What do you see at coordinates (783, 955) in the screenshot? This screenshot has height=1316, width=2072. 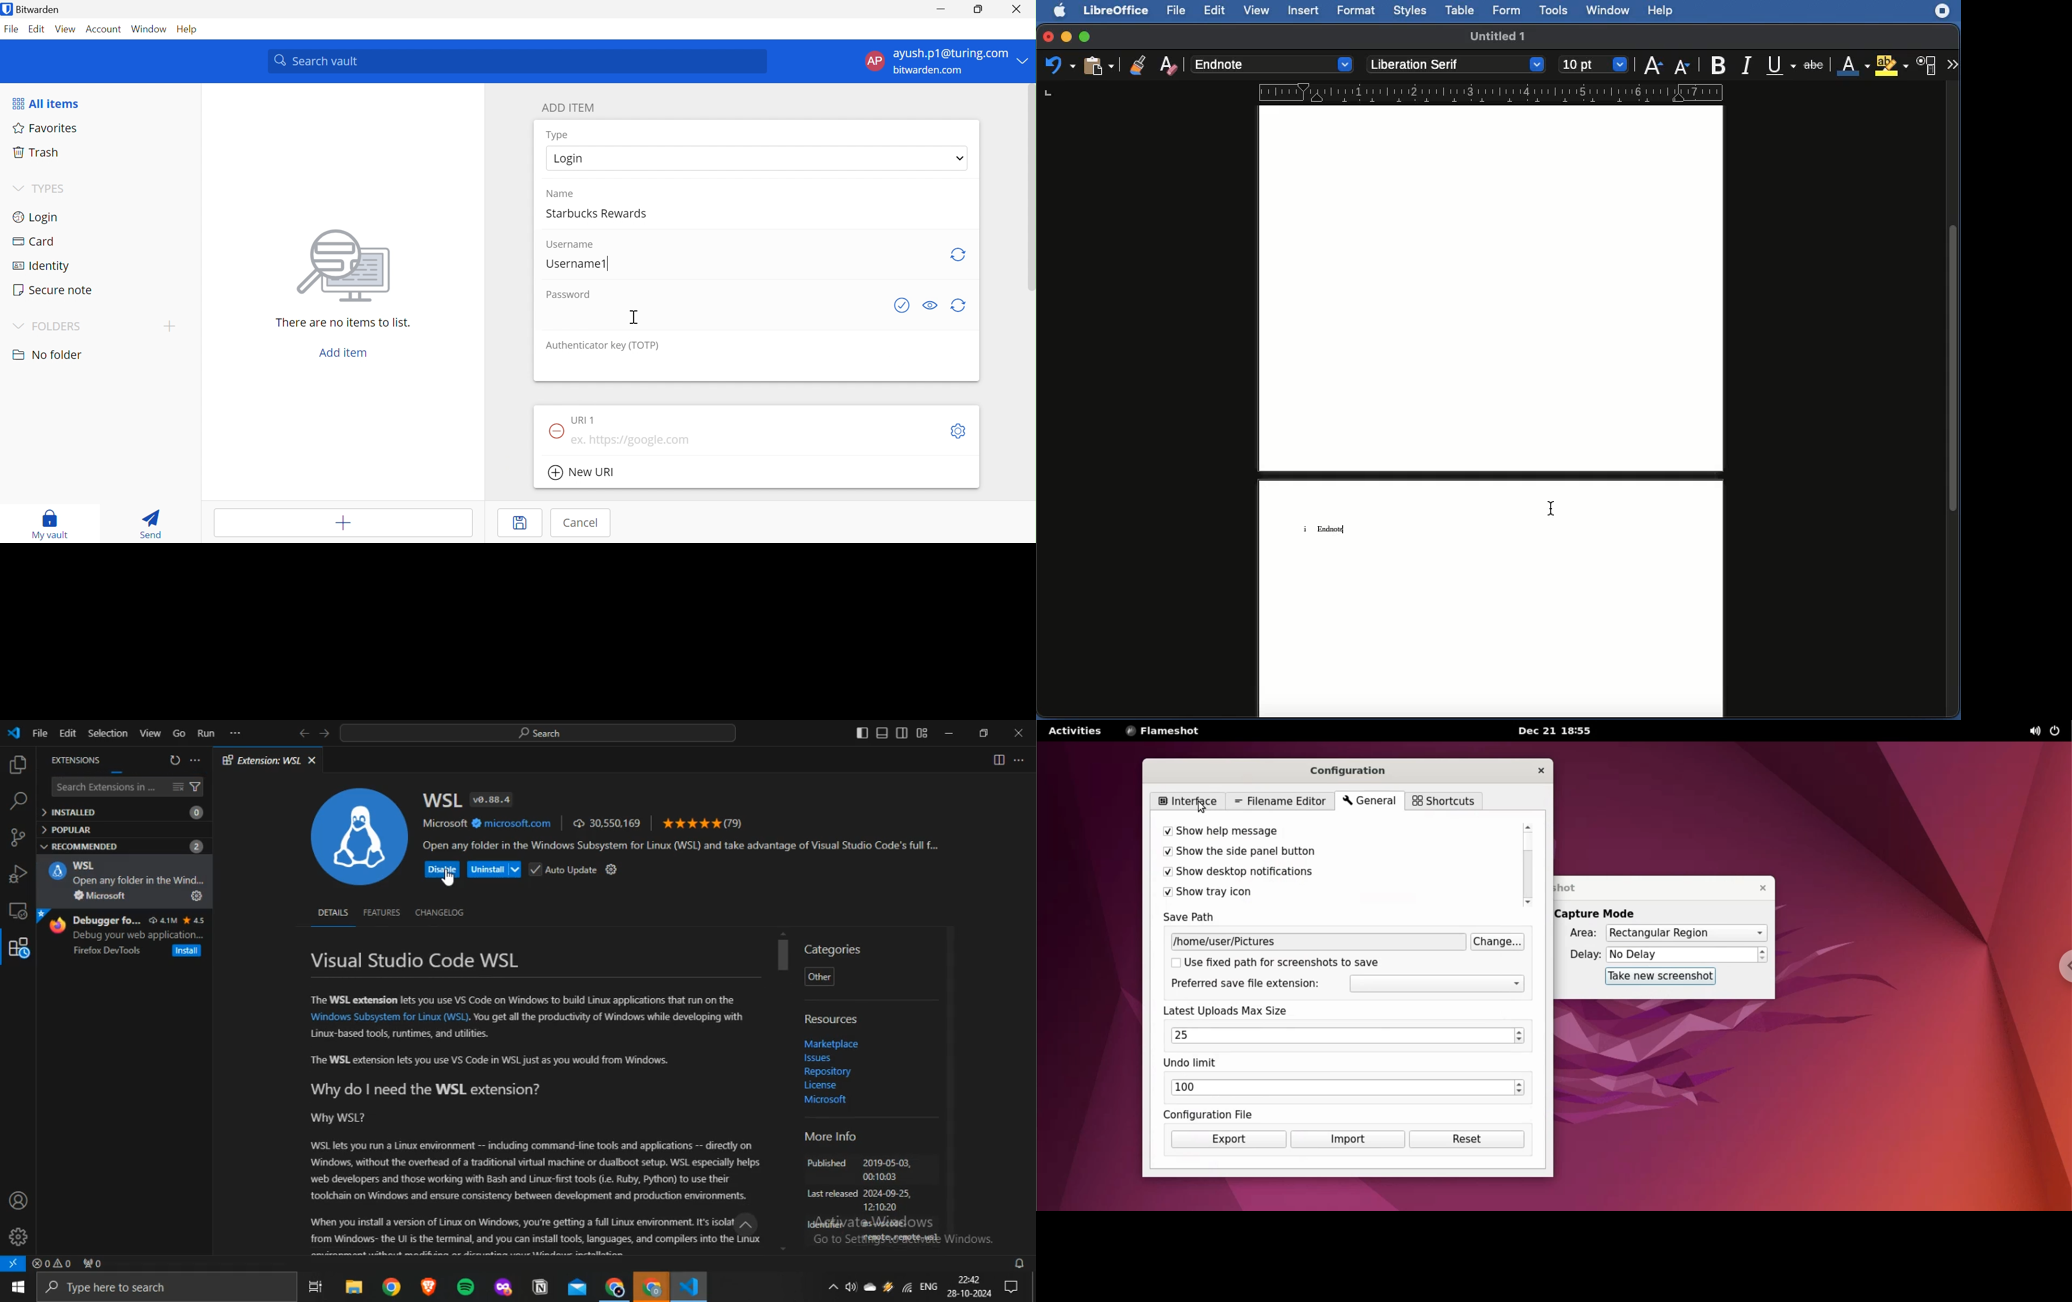 I see `scrollbar` at bounding box center [783, 955].